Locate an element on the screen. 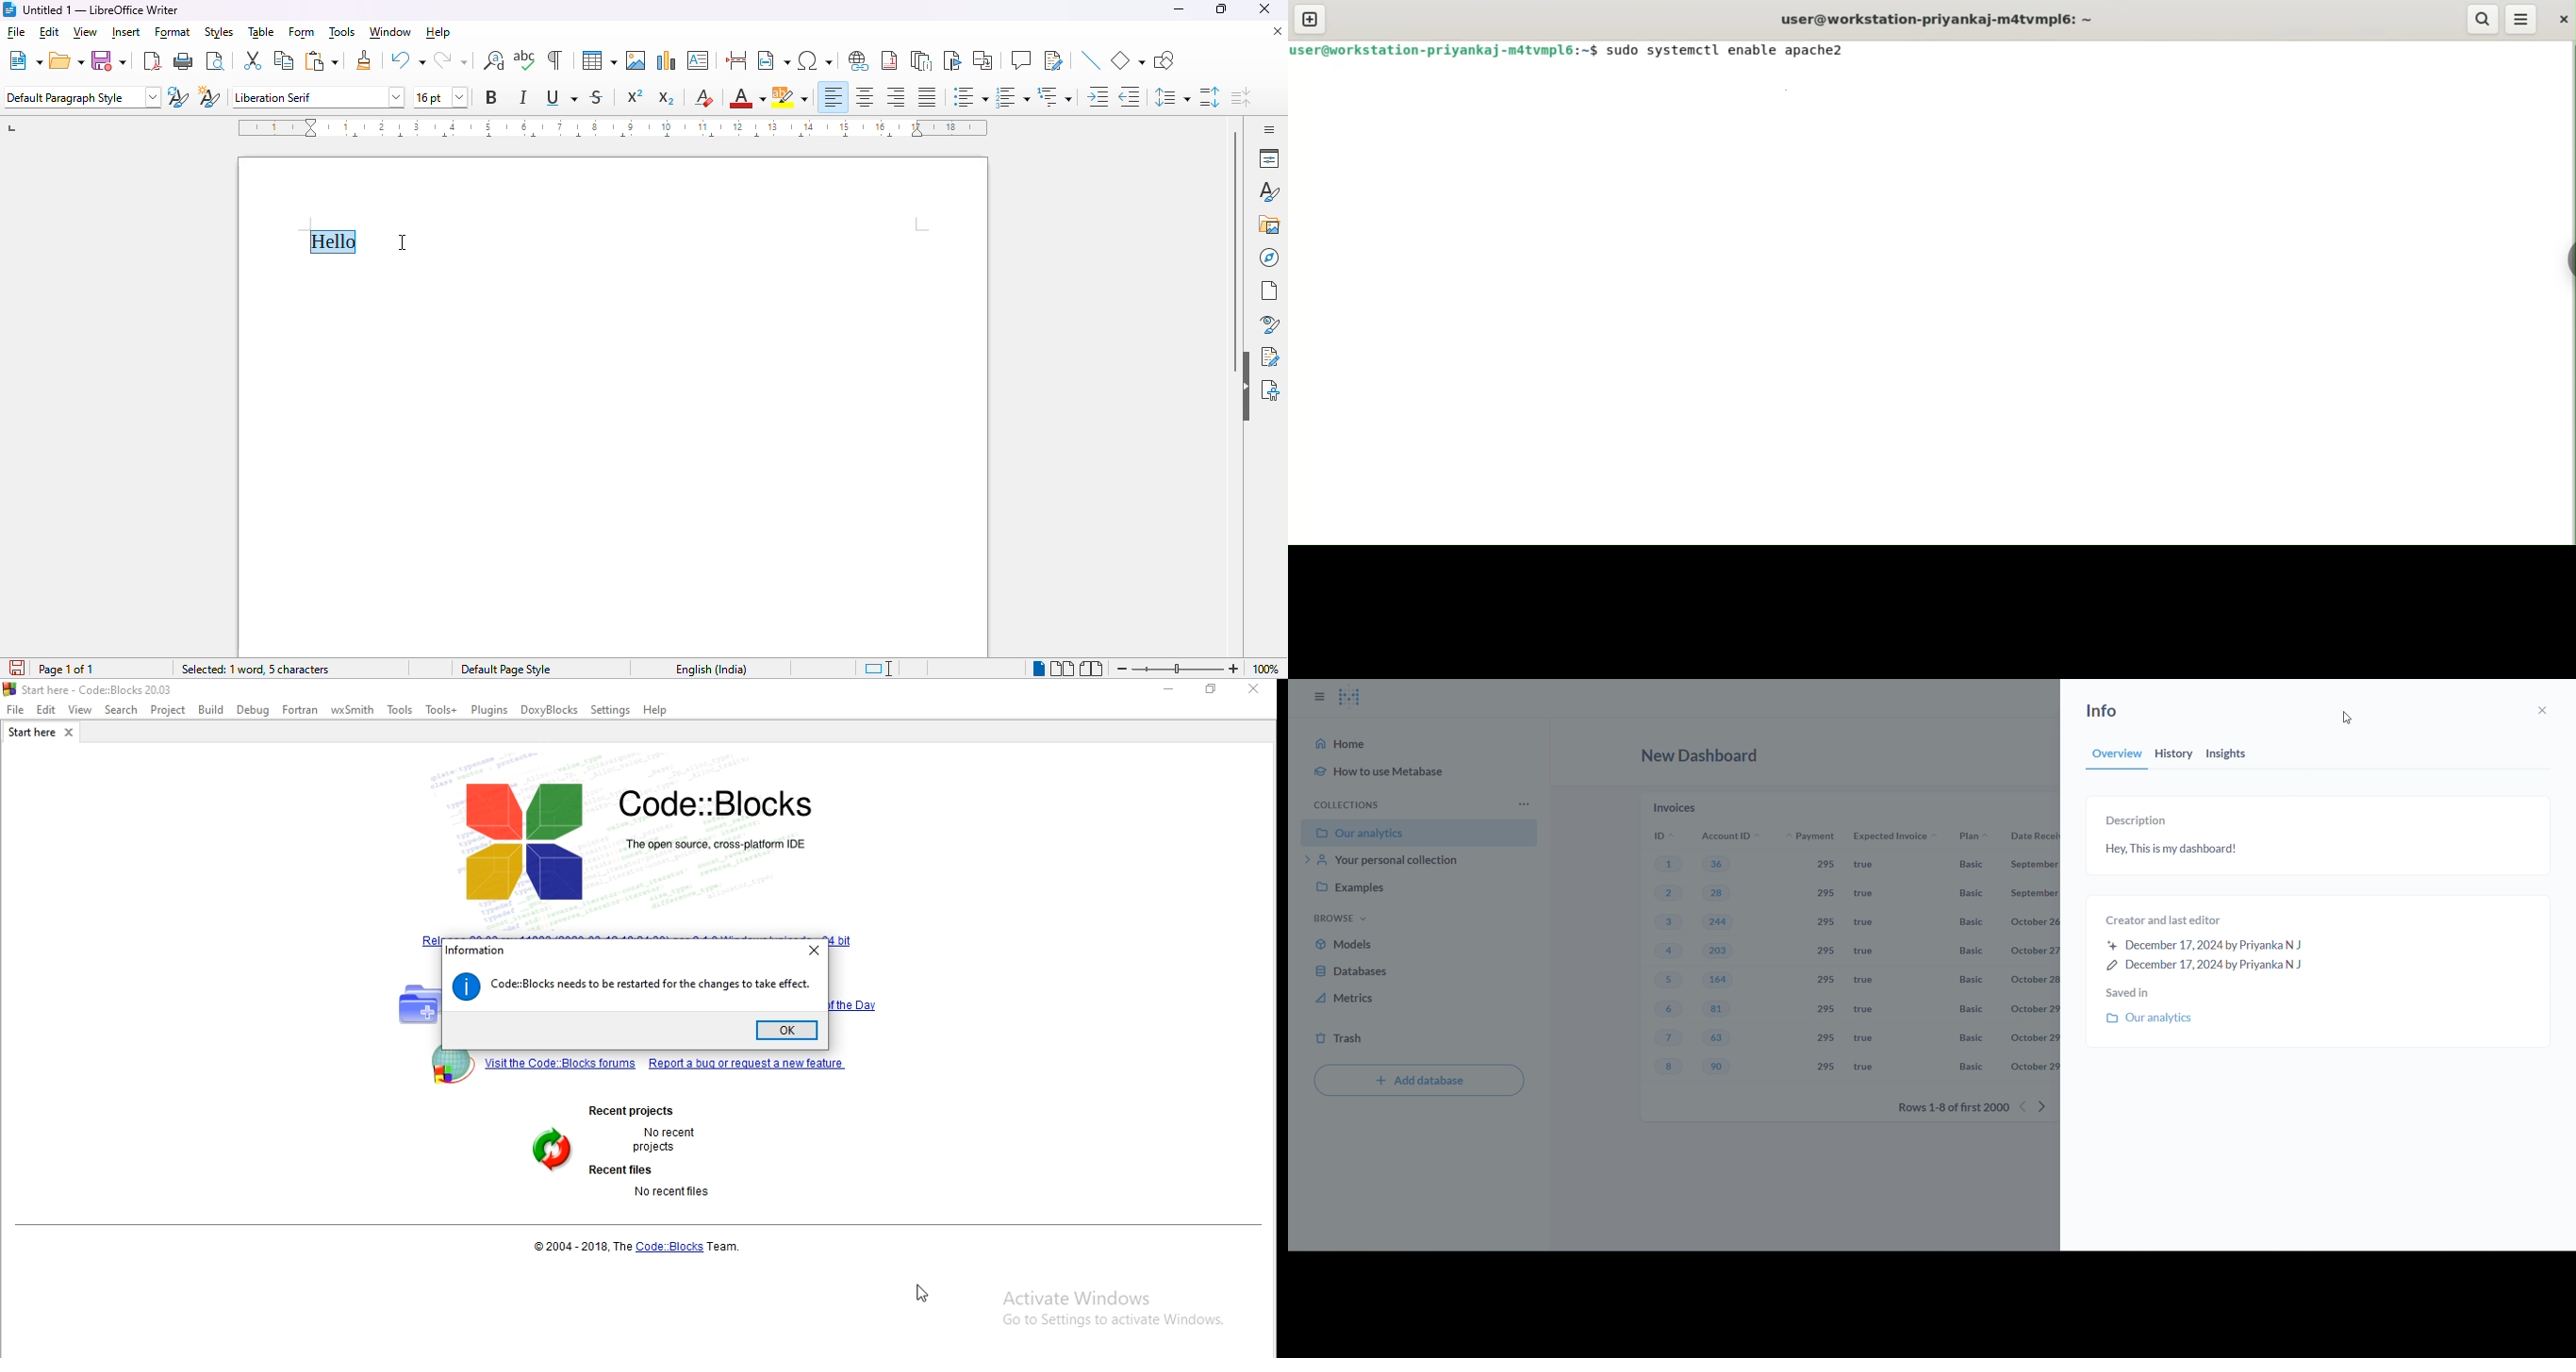 This screenshot has height=1372, width=2576. set line spacing is located at coordinates (1172, 98).